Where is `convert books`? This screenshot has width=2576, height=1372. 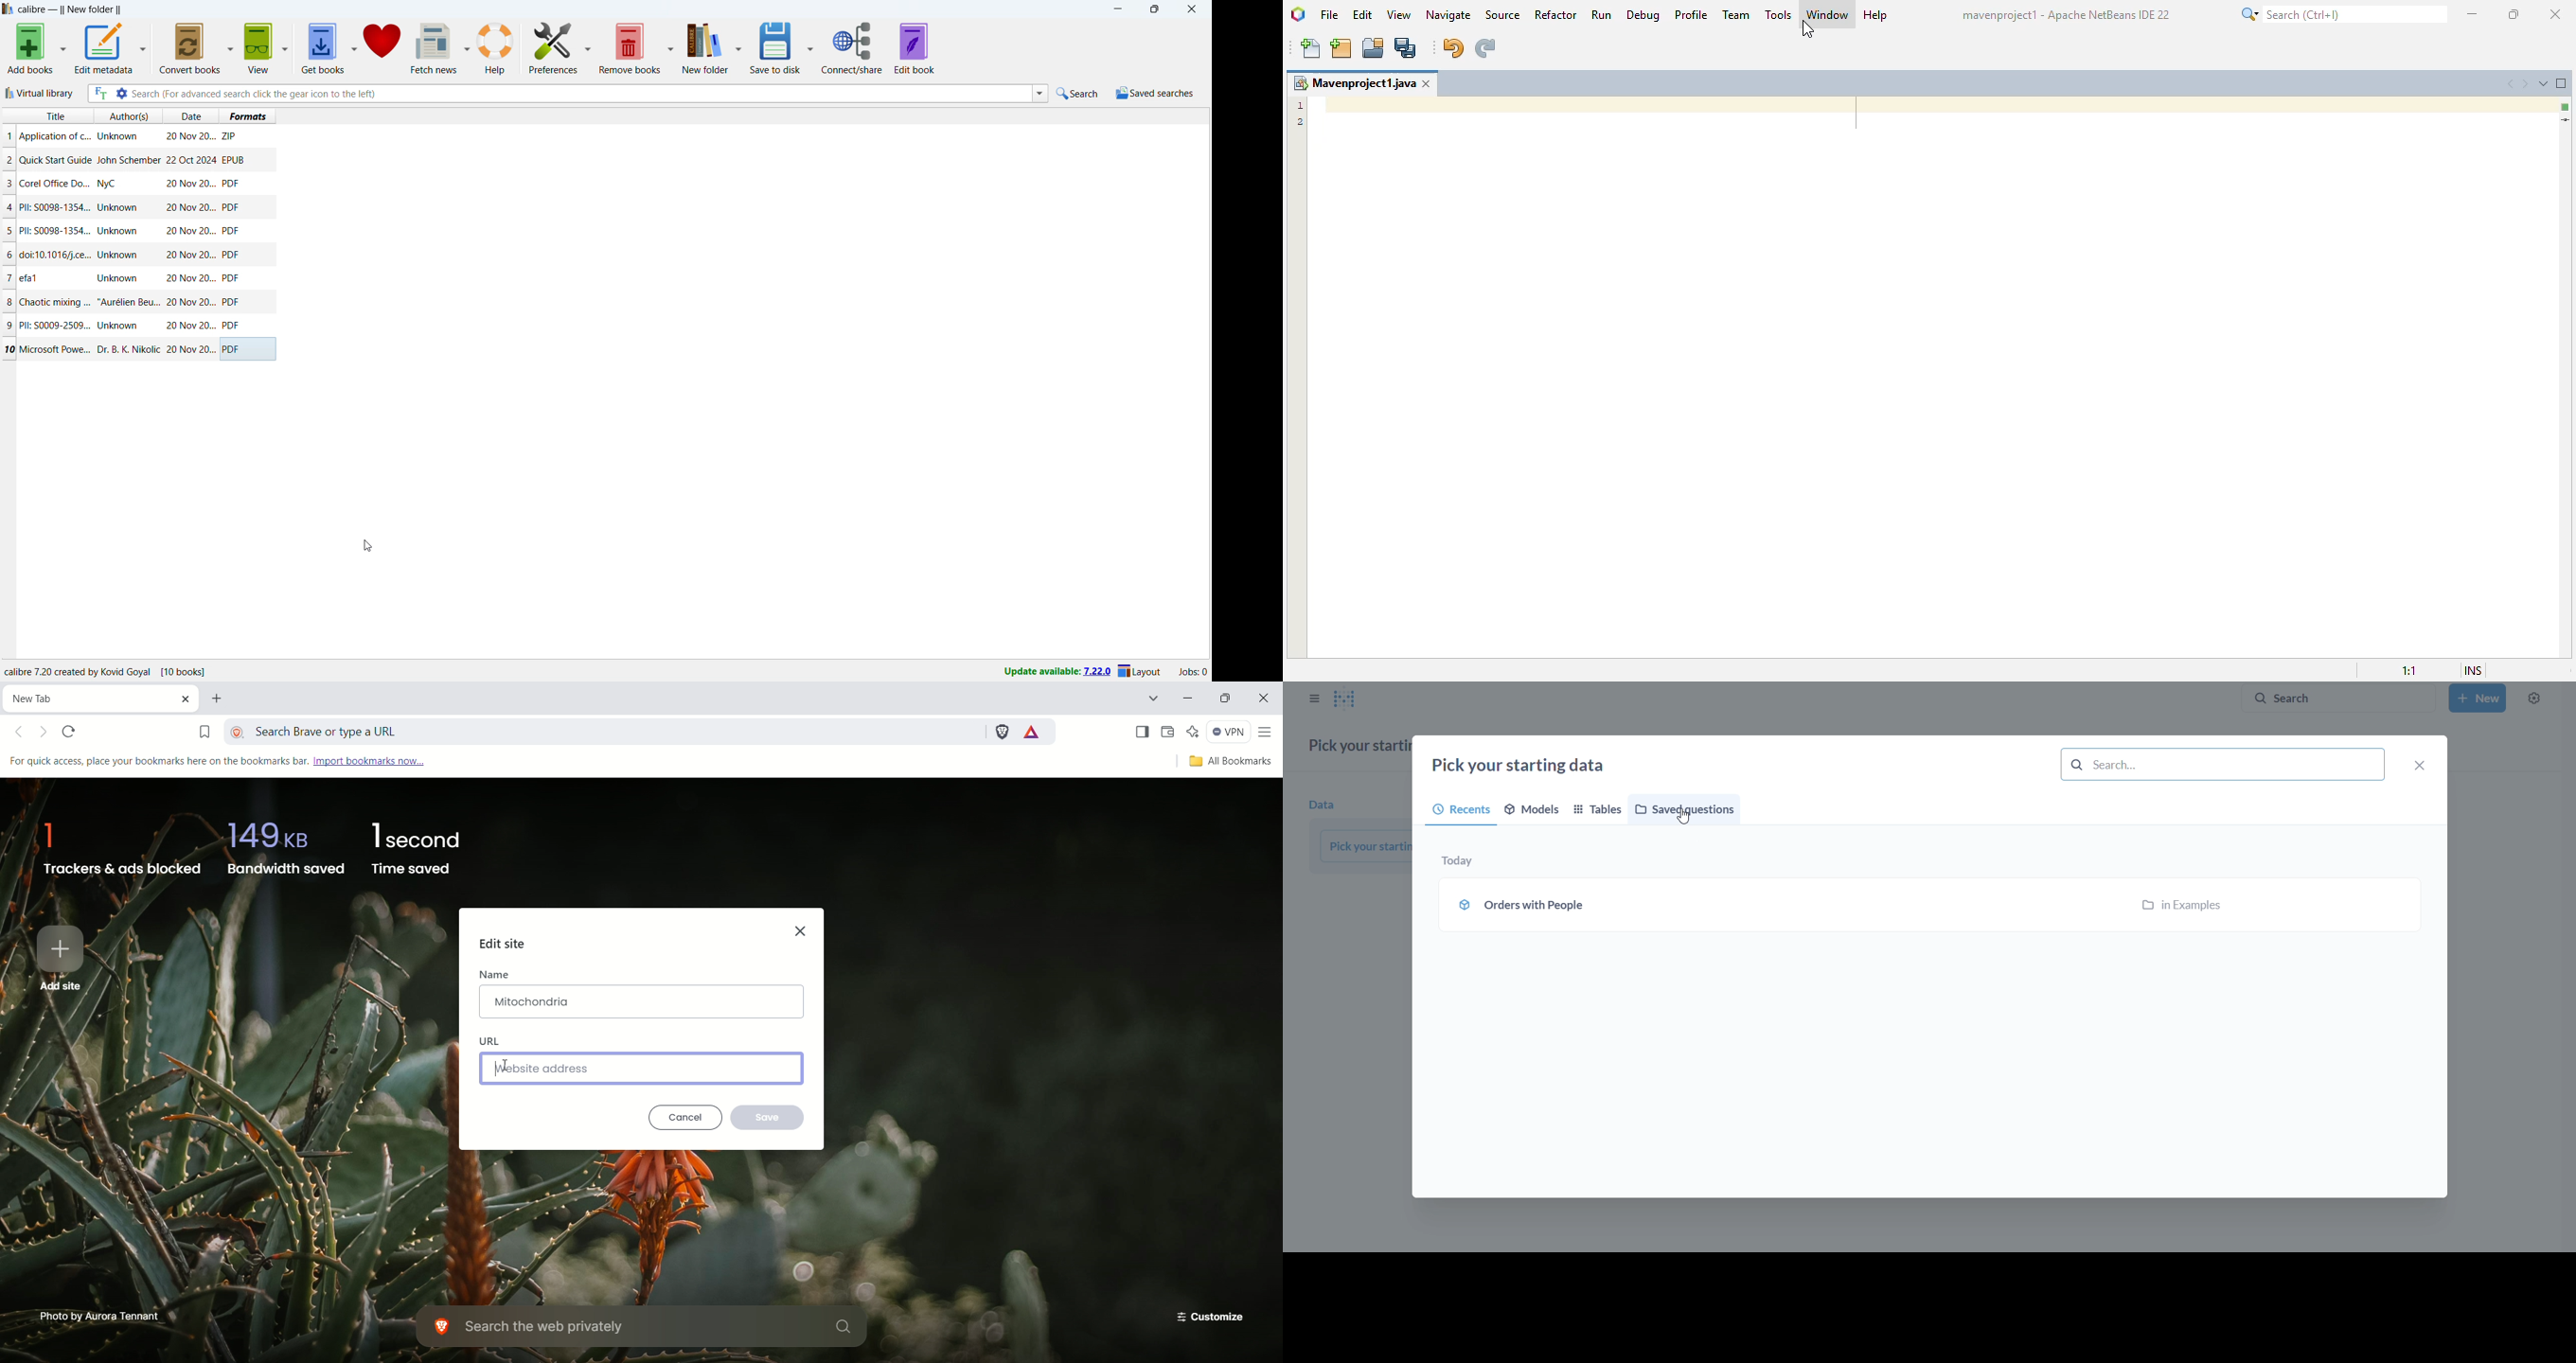
convert books is located at coordinates (191, 49).